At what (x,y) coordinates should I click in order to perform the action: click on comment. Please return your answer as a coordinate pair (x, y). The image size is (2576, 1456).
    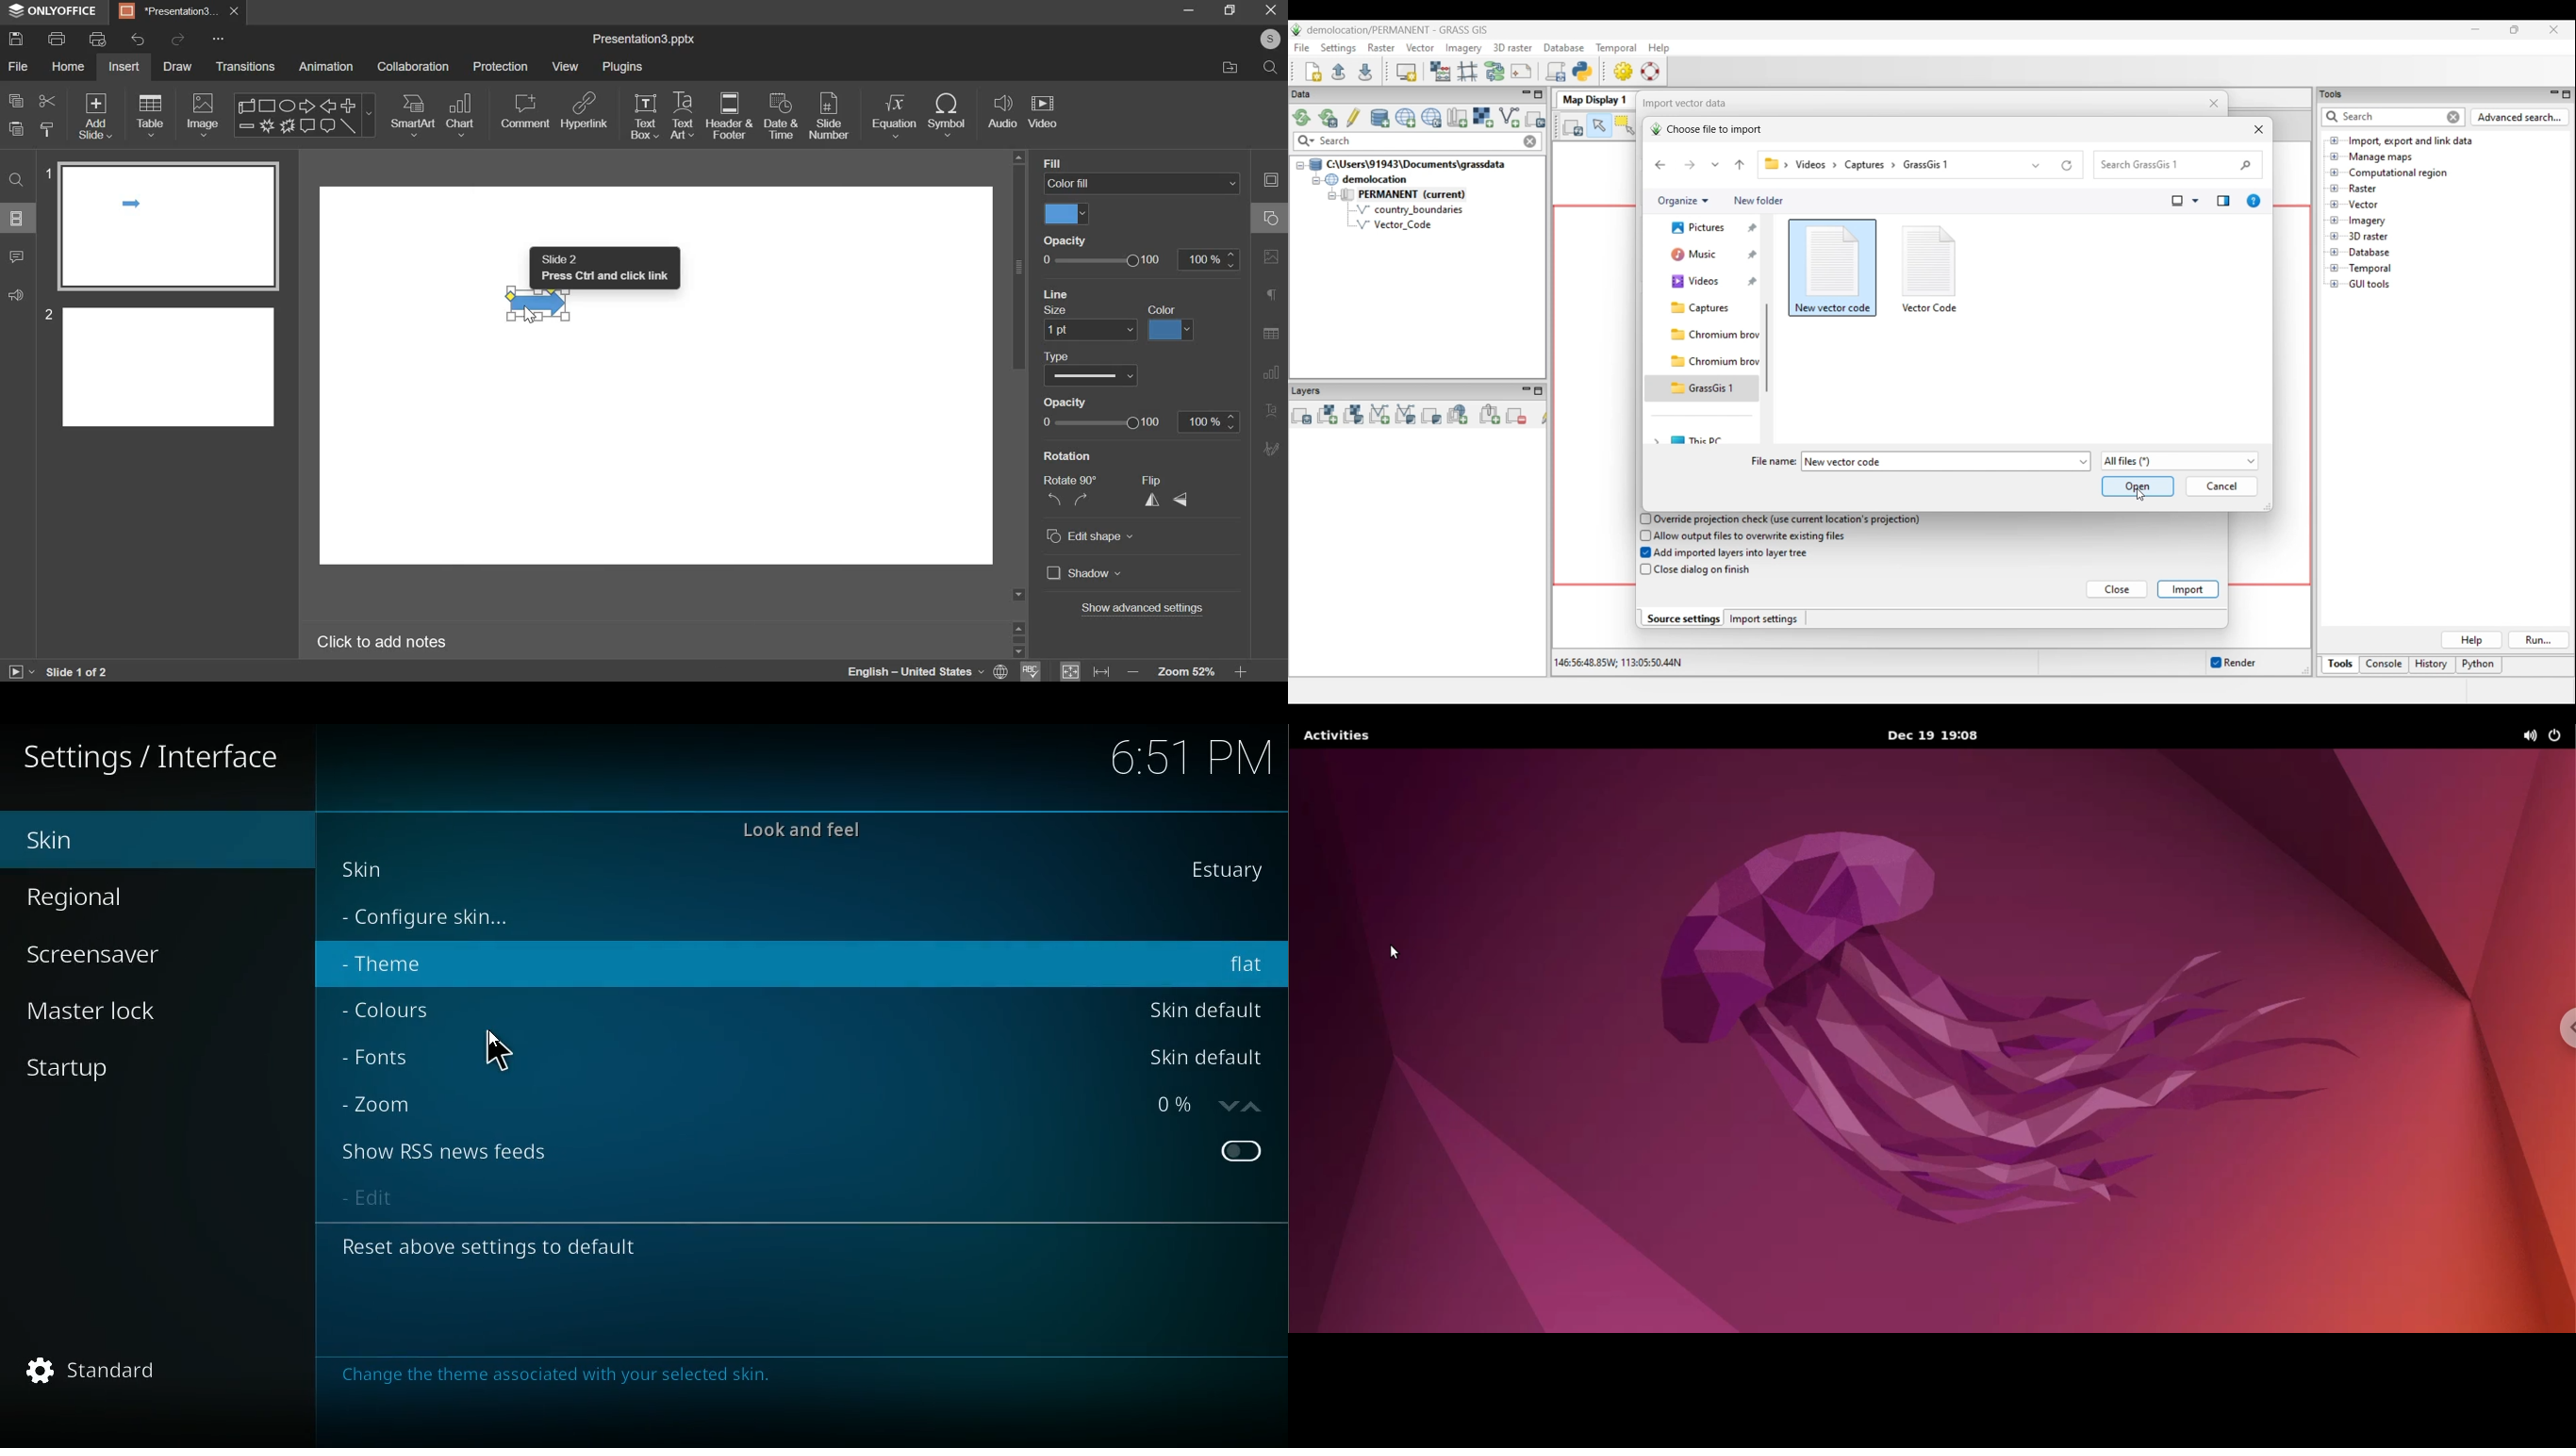
    Looking at the image, I should click on (525, 111).